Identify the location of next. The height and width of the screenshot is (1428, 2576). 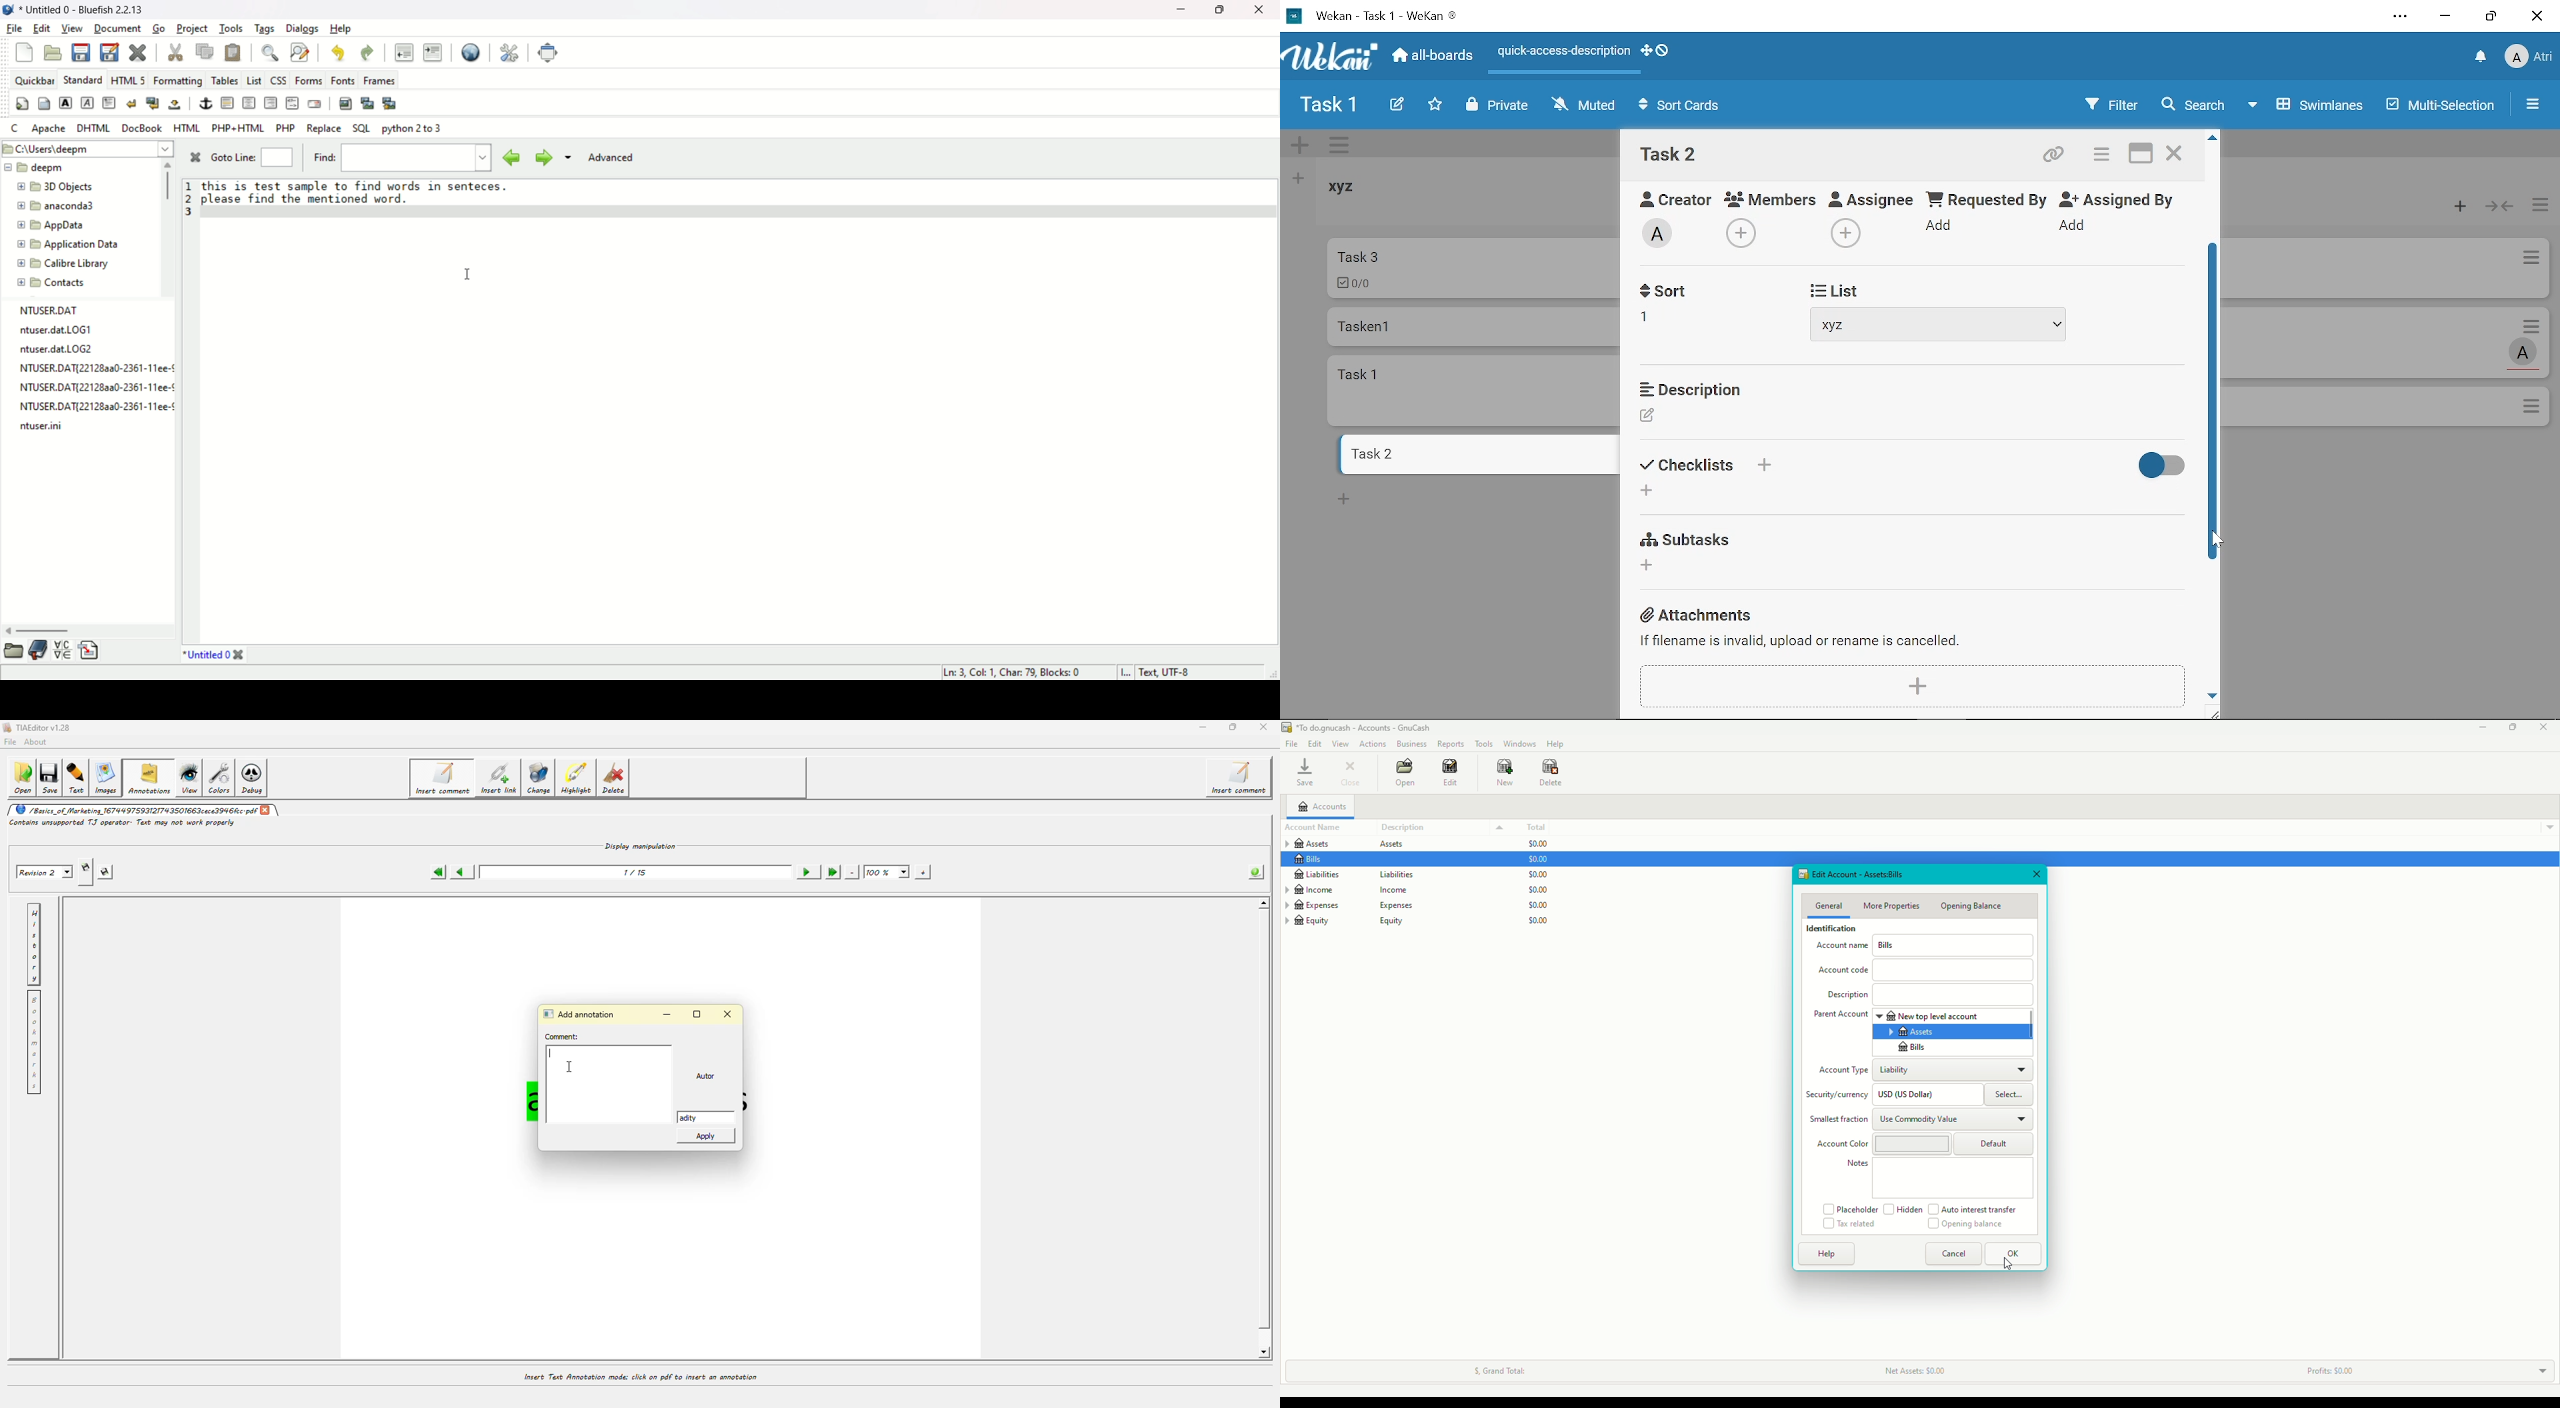
(542, 158).